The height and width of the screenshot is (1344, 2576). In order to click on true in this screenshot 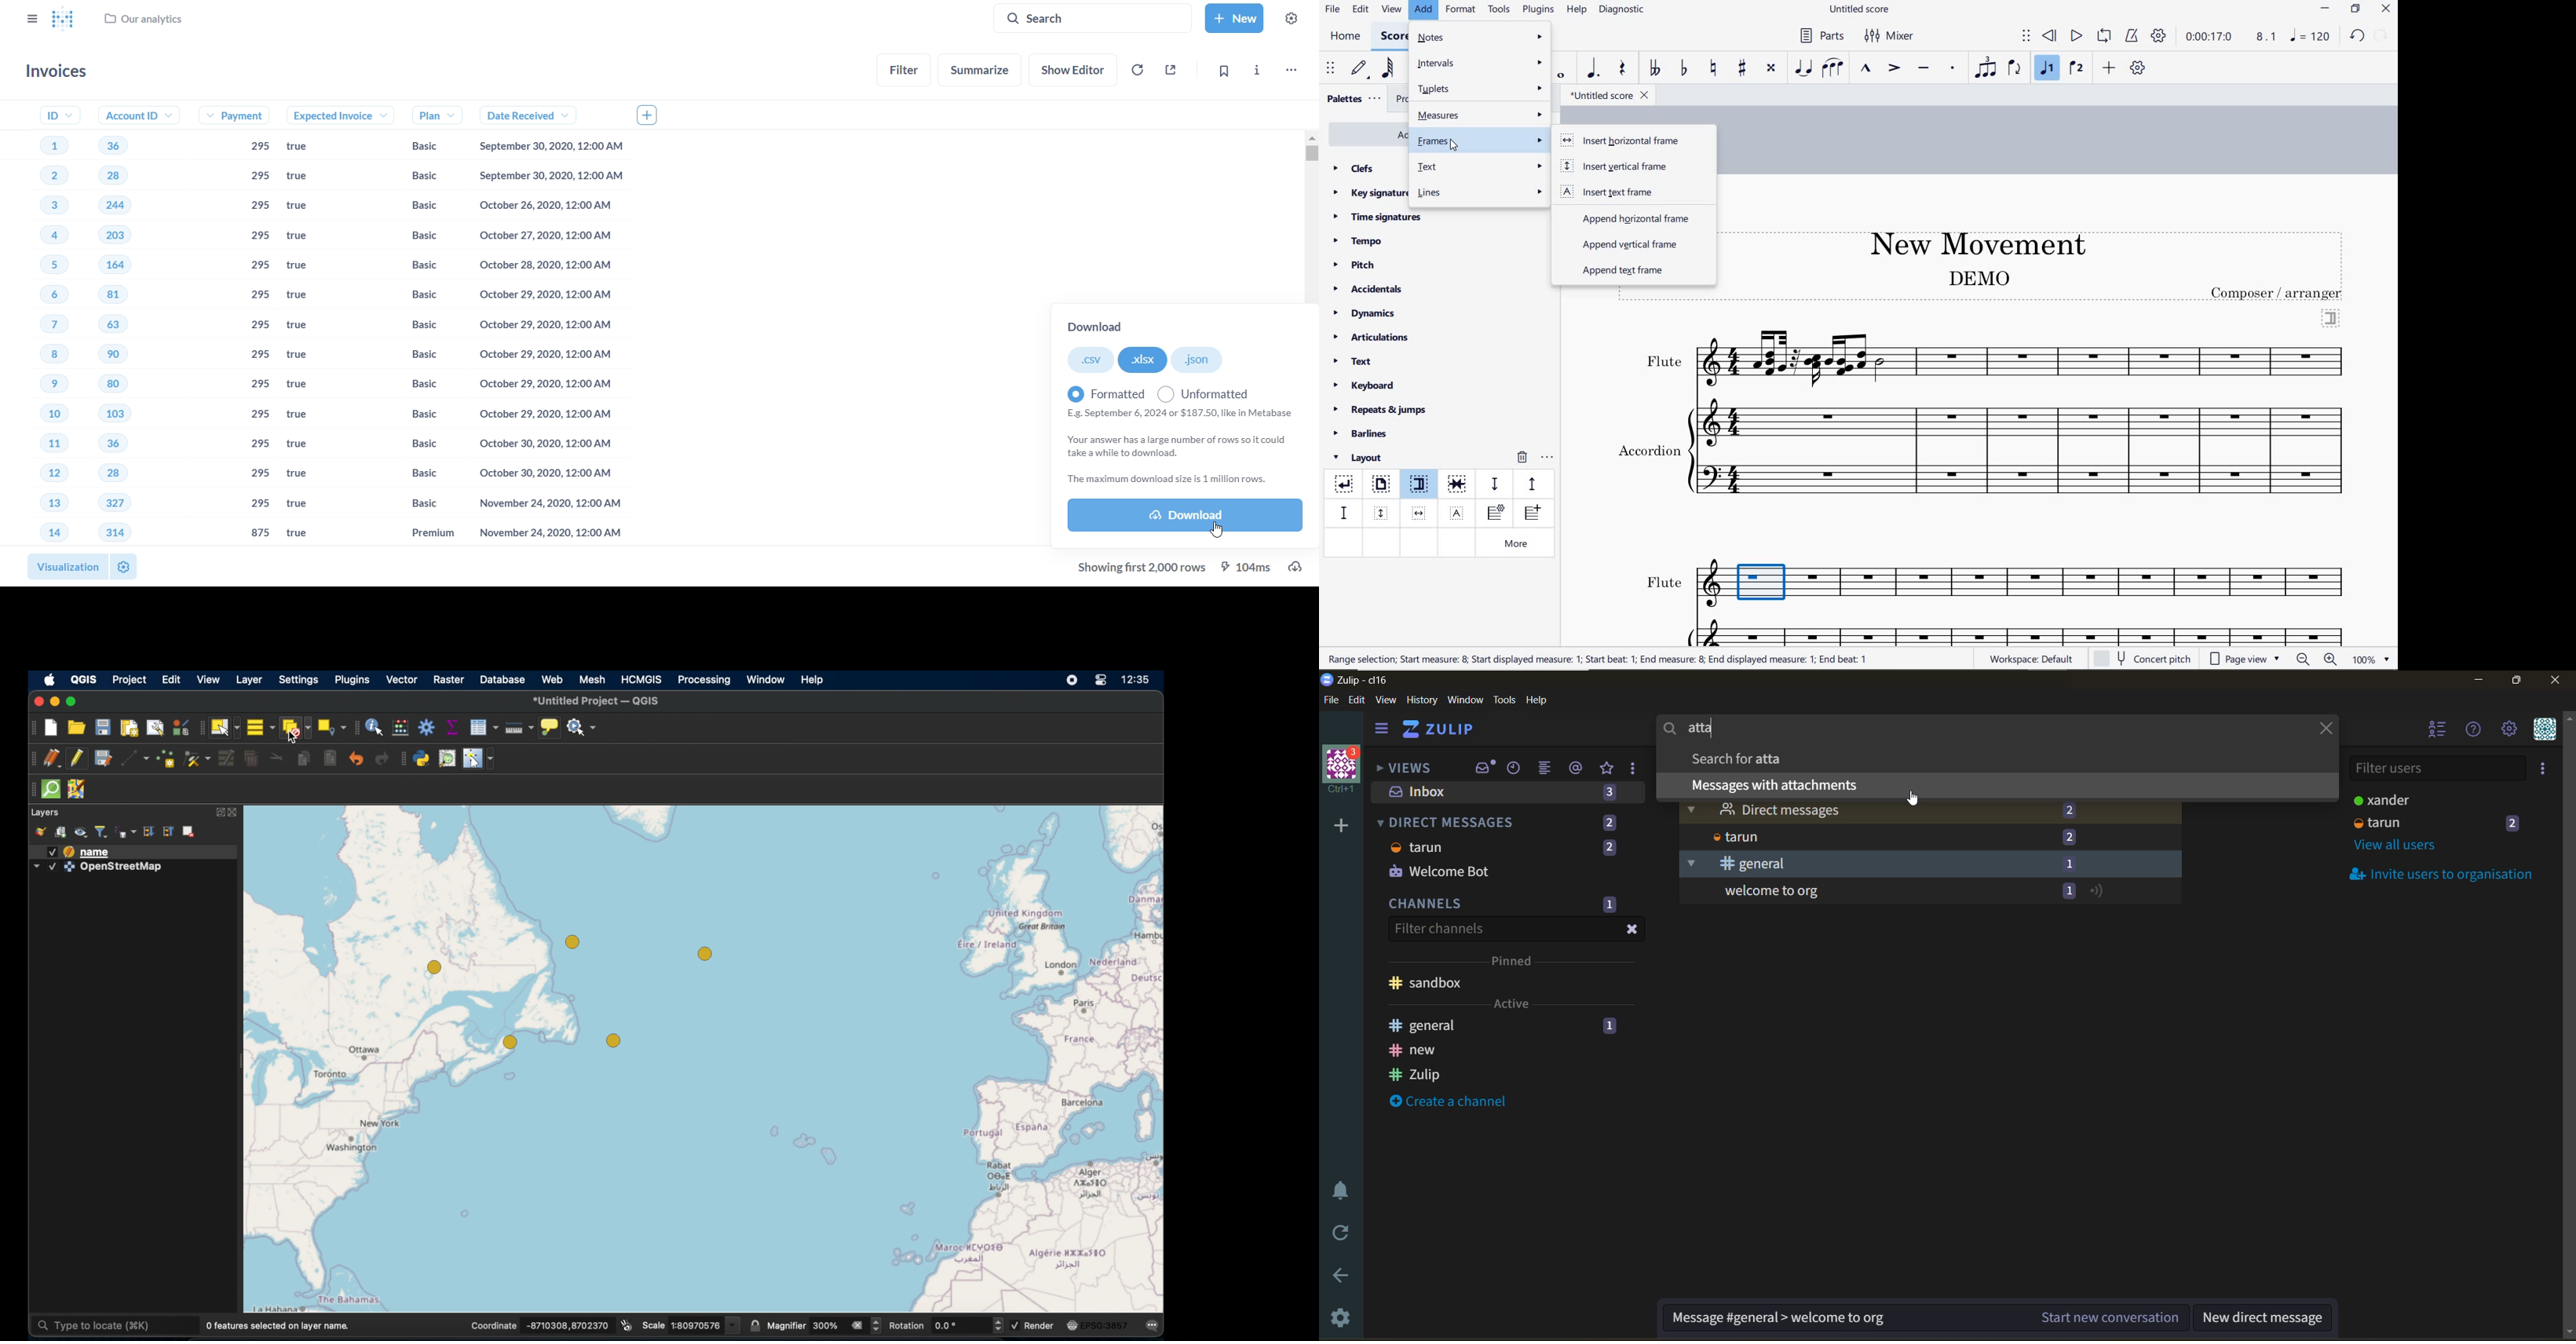, I will do `click(304, 505)`.